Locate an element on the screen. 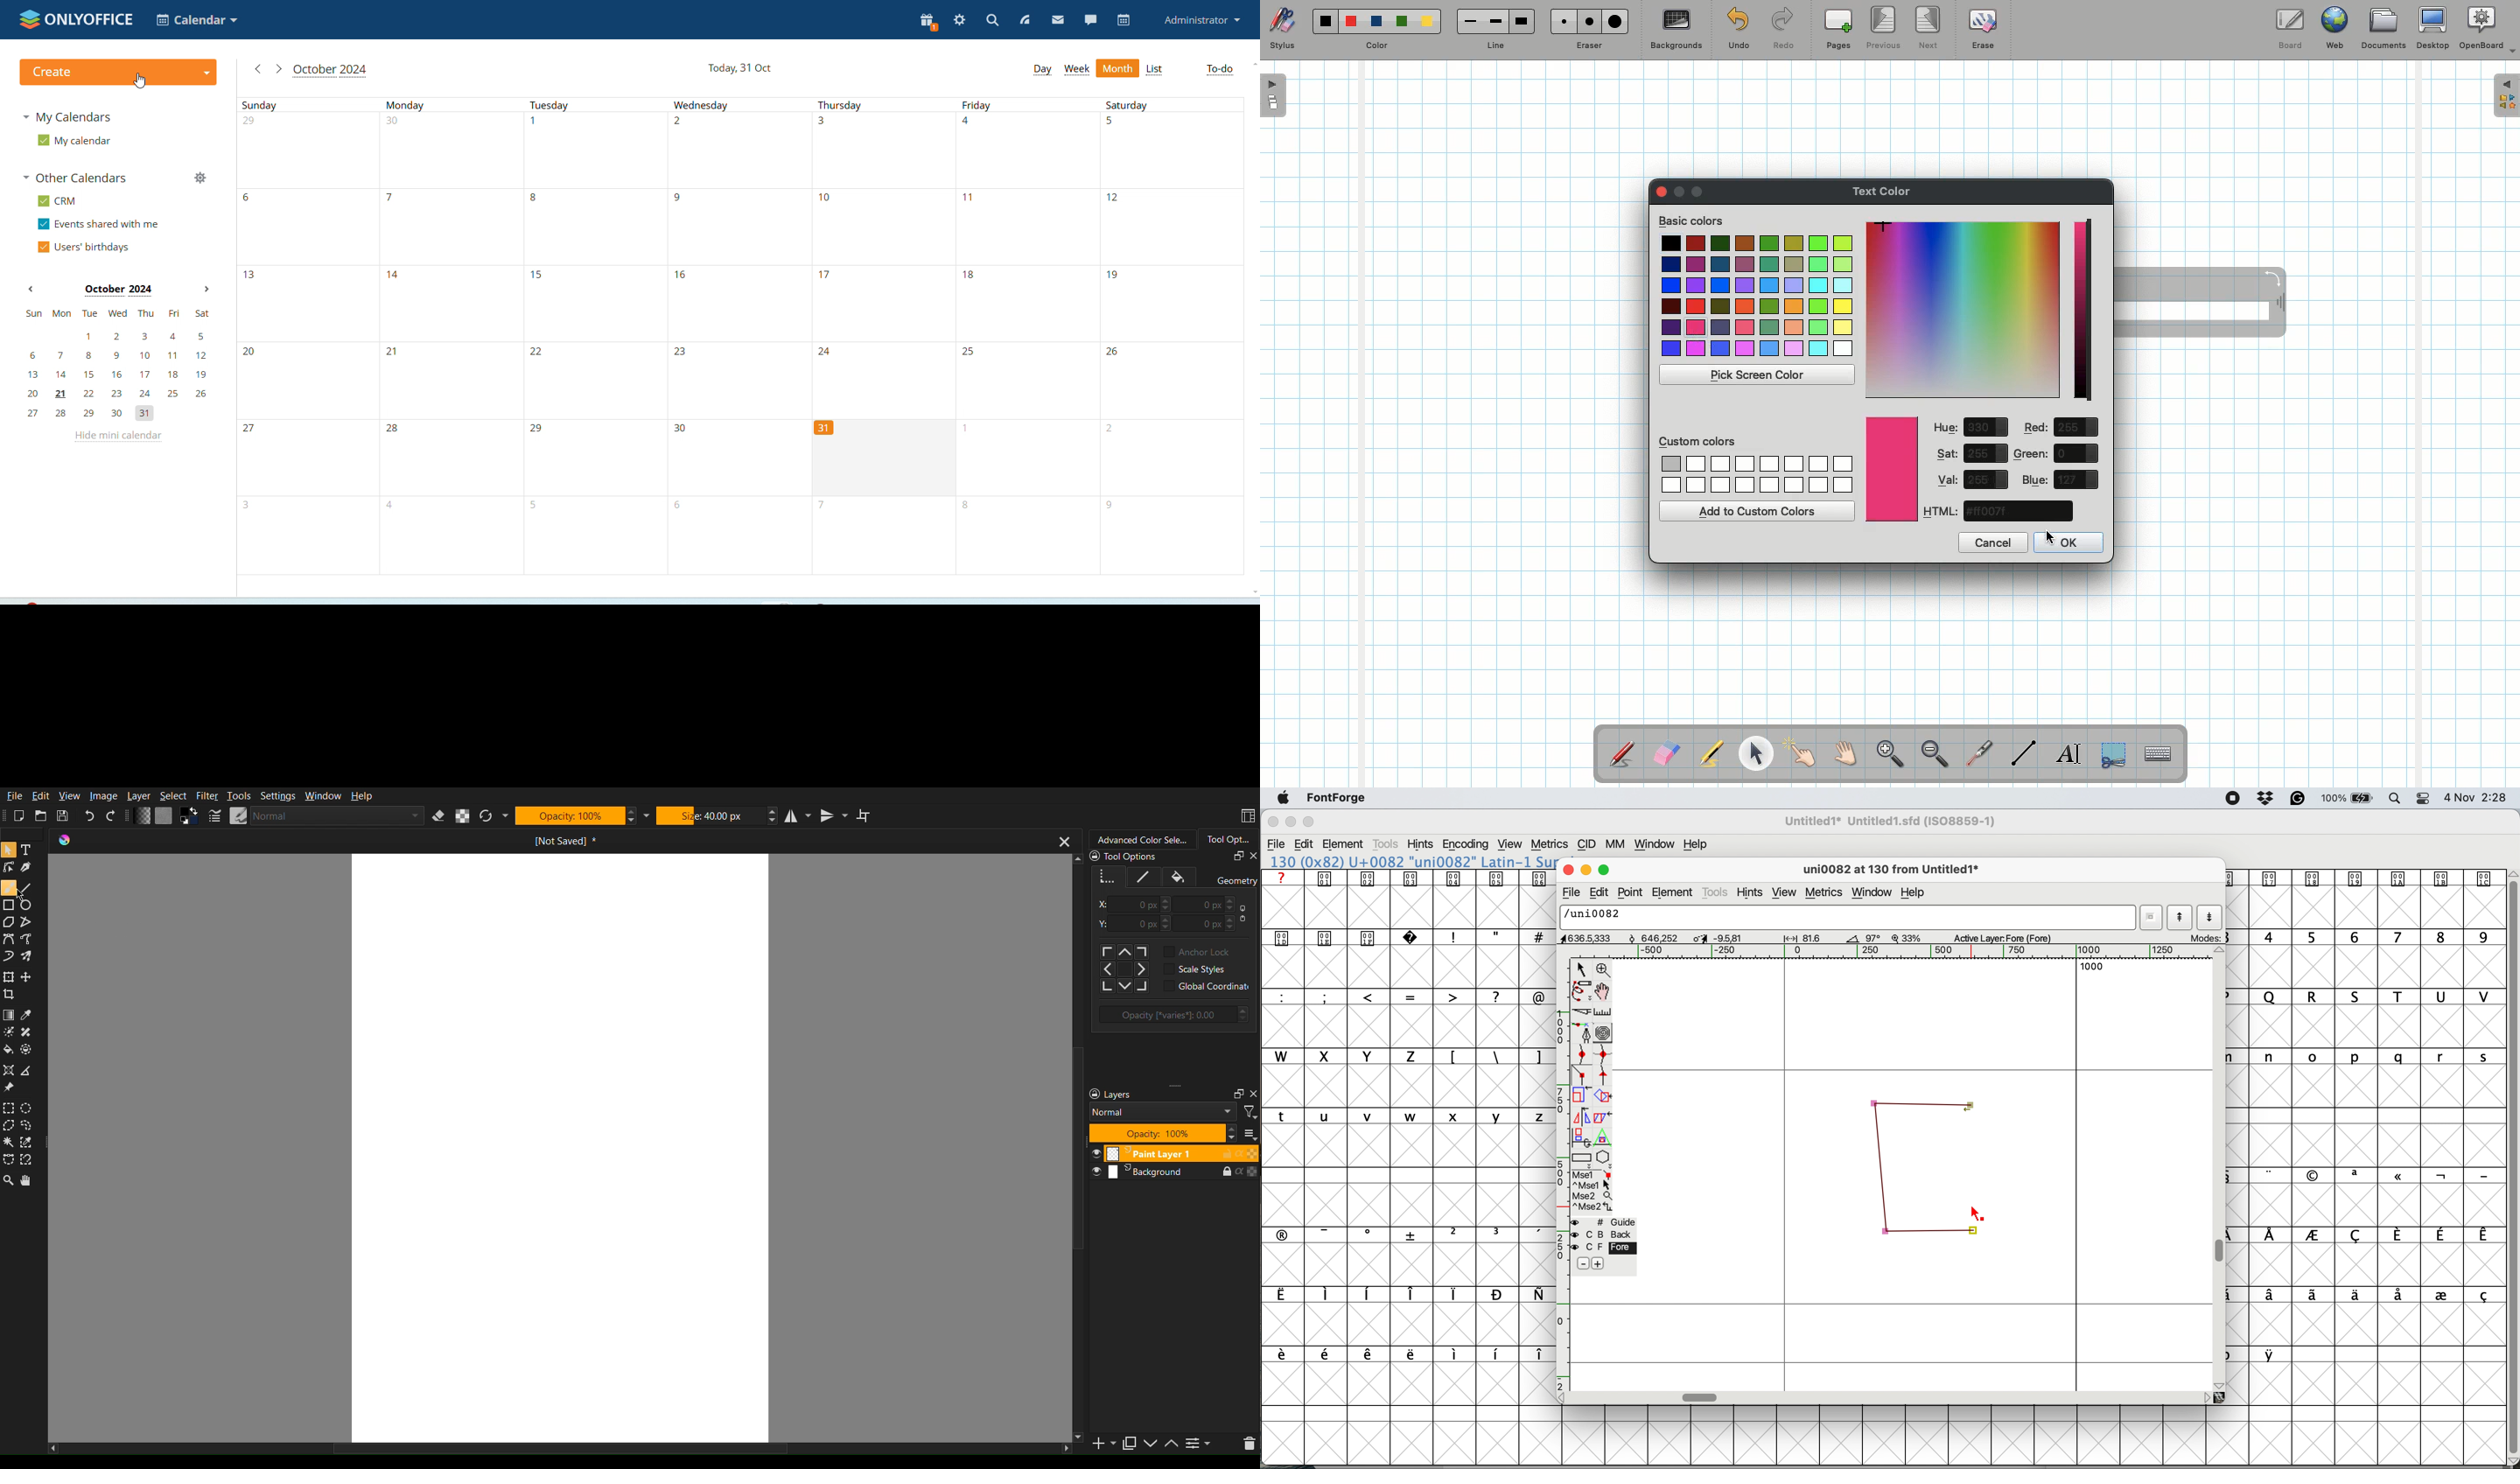 The width and height of the screenshot is (2520, 1484). Help is located at coordinates (362, 795).